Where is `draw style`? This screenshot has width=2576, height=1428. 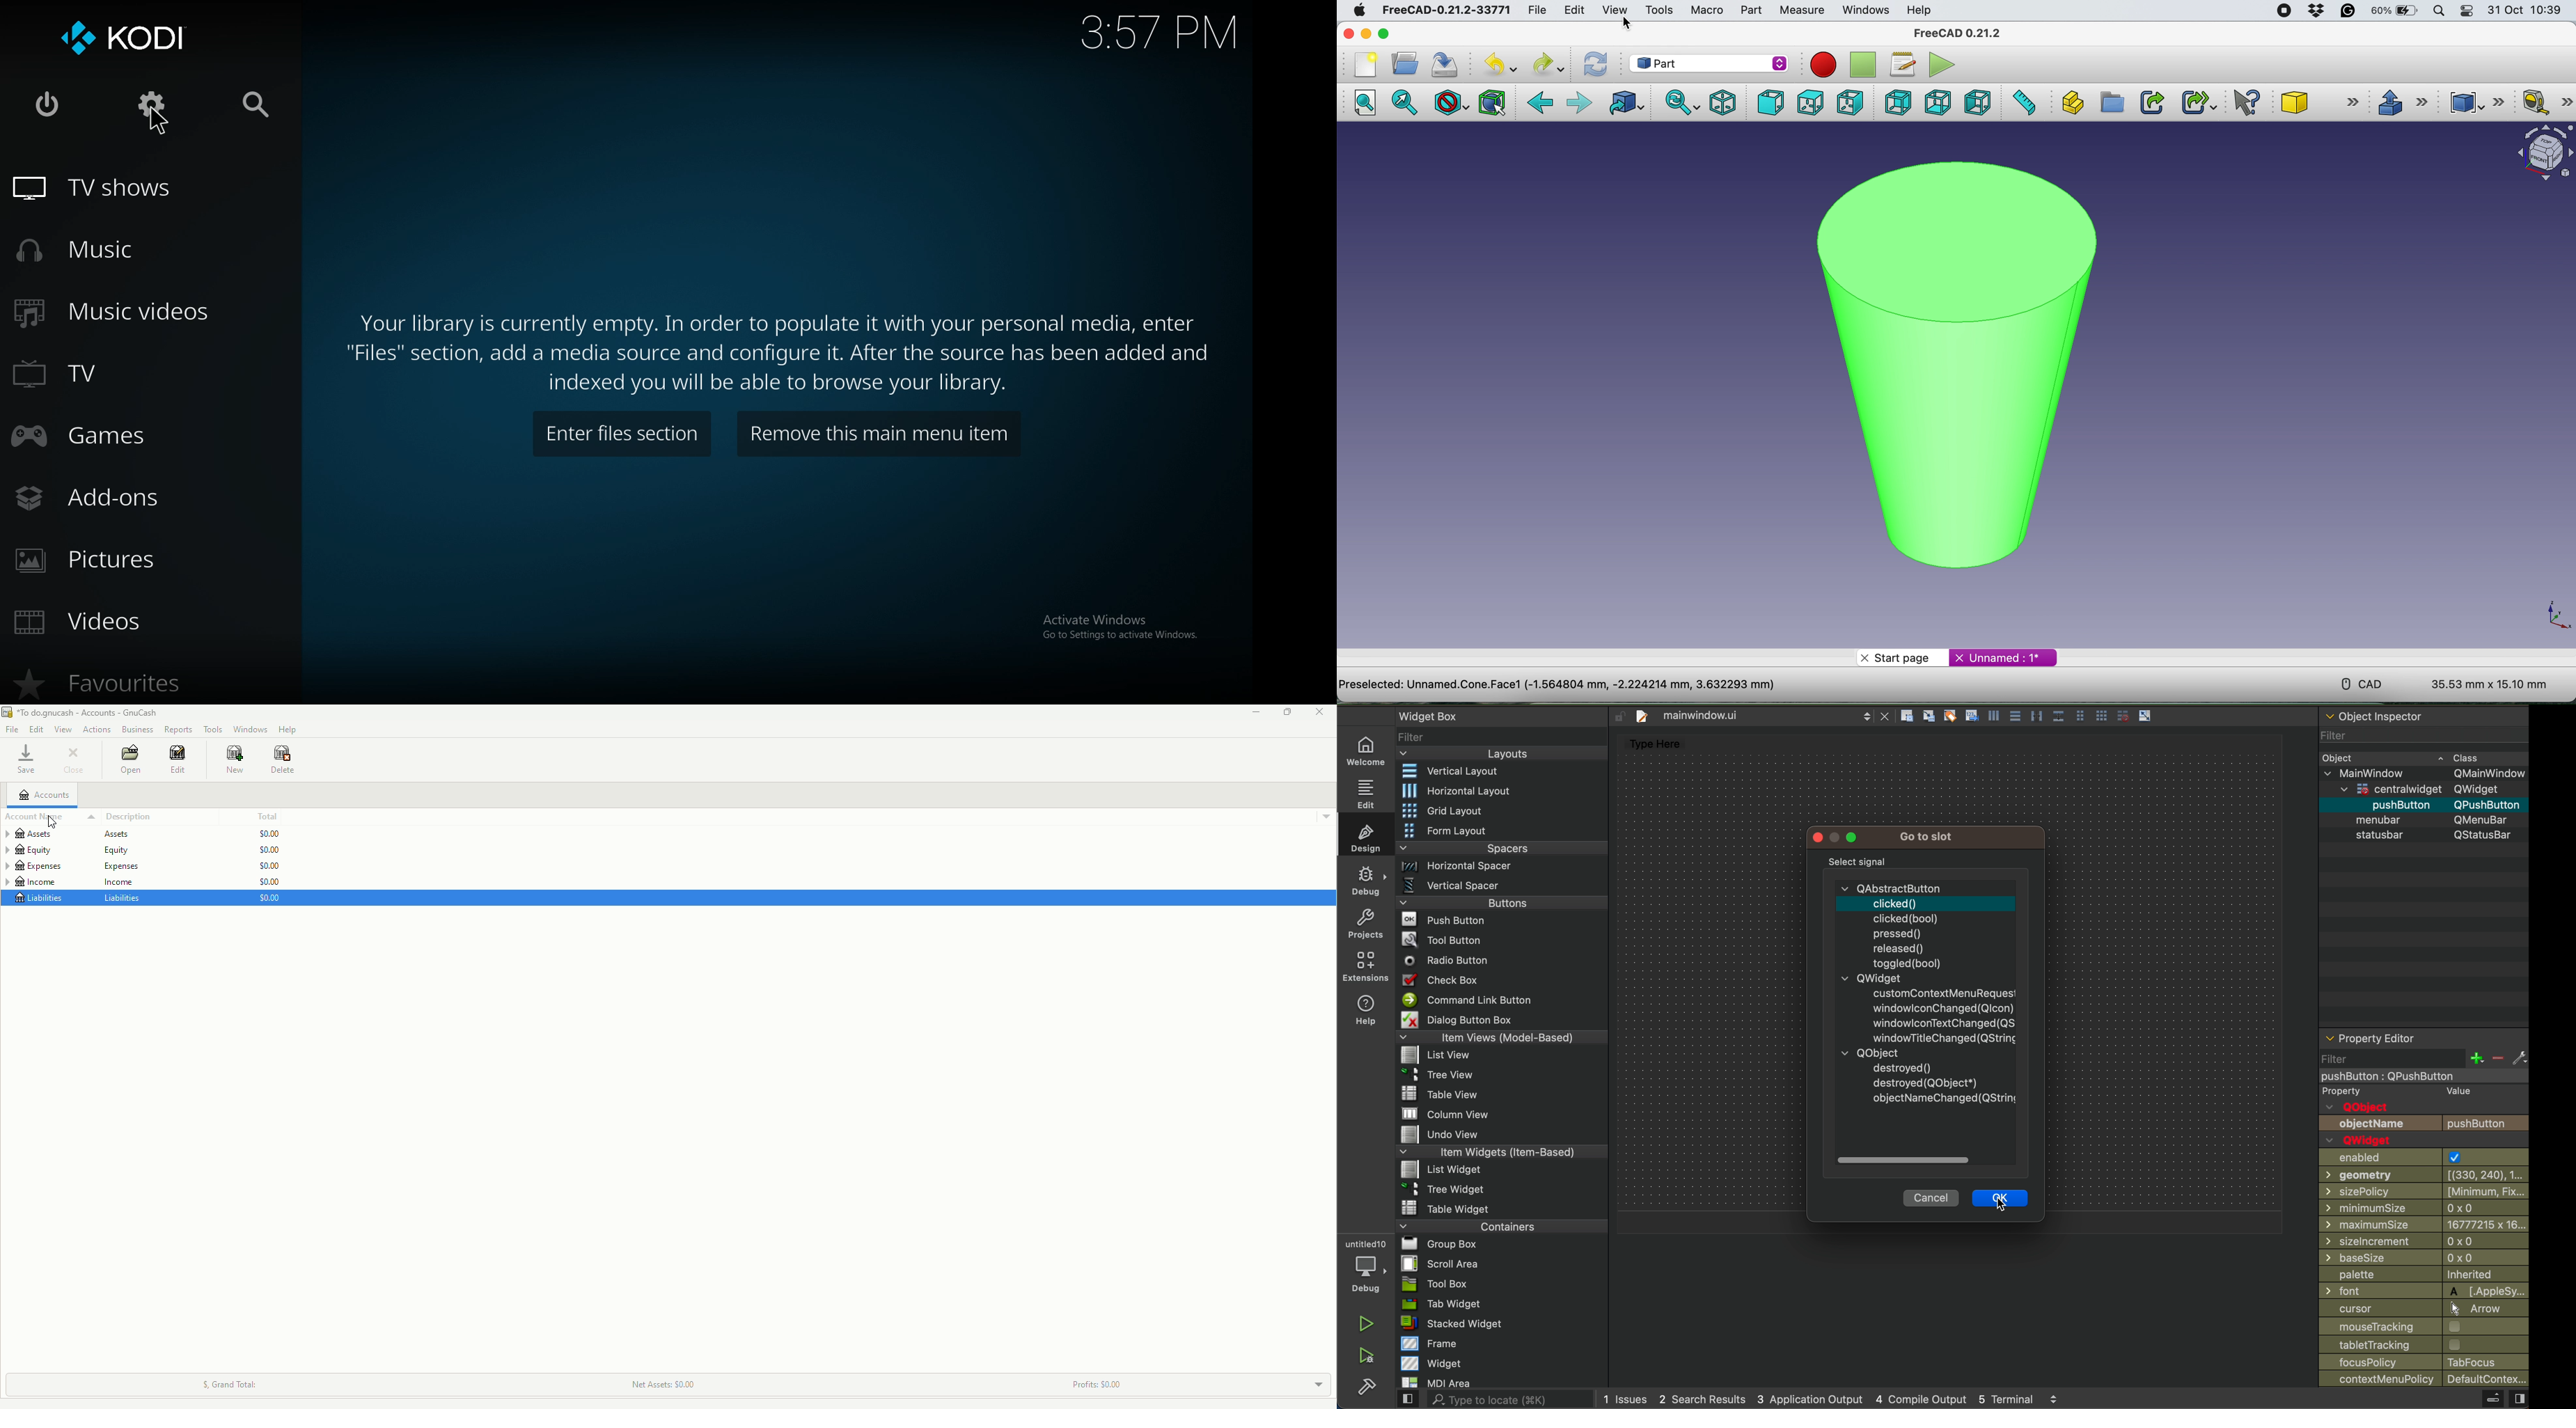
draw style is located at coordinates (1449, 102).